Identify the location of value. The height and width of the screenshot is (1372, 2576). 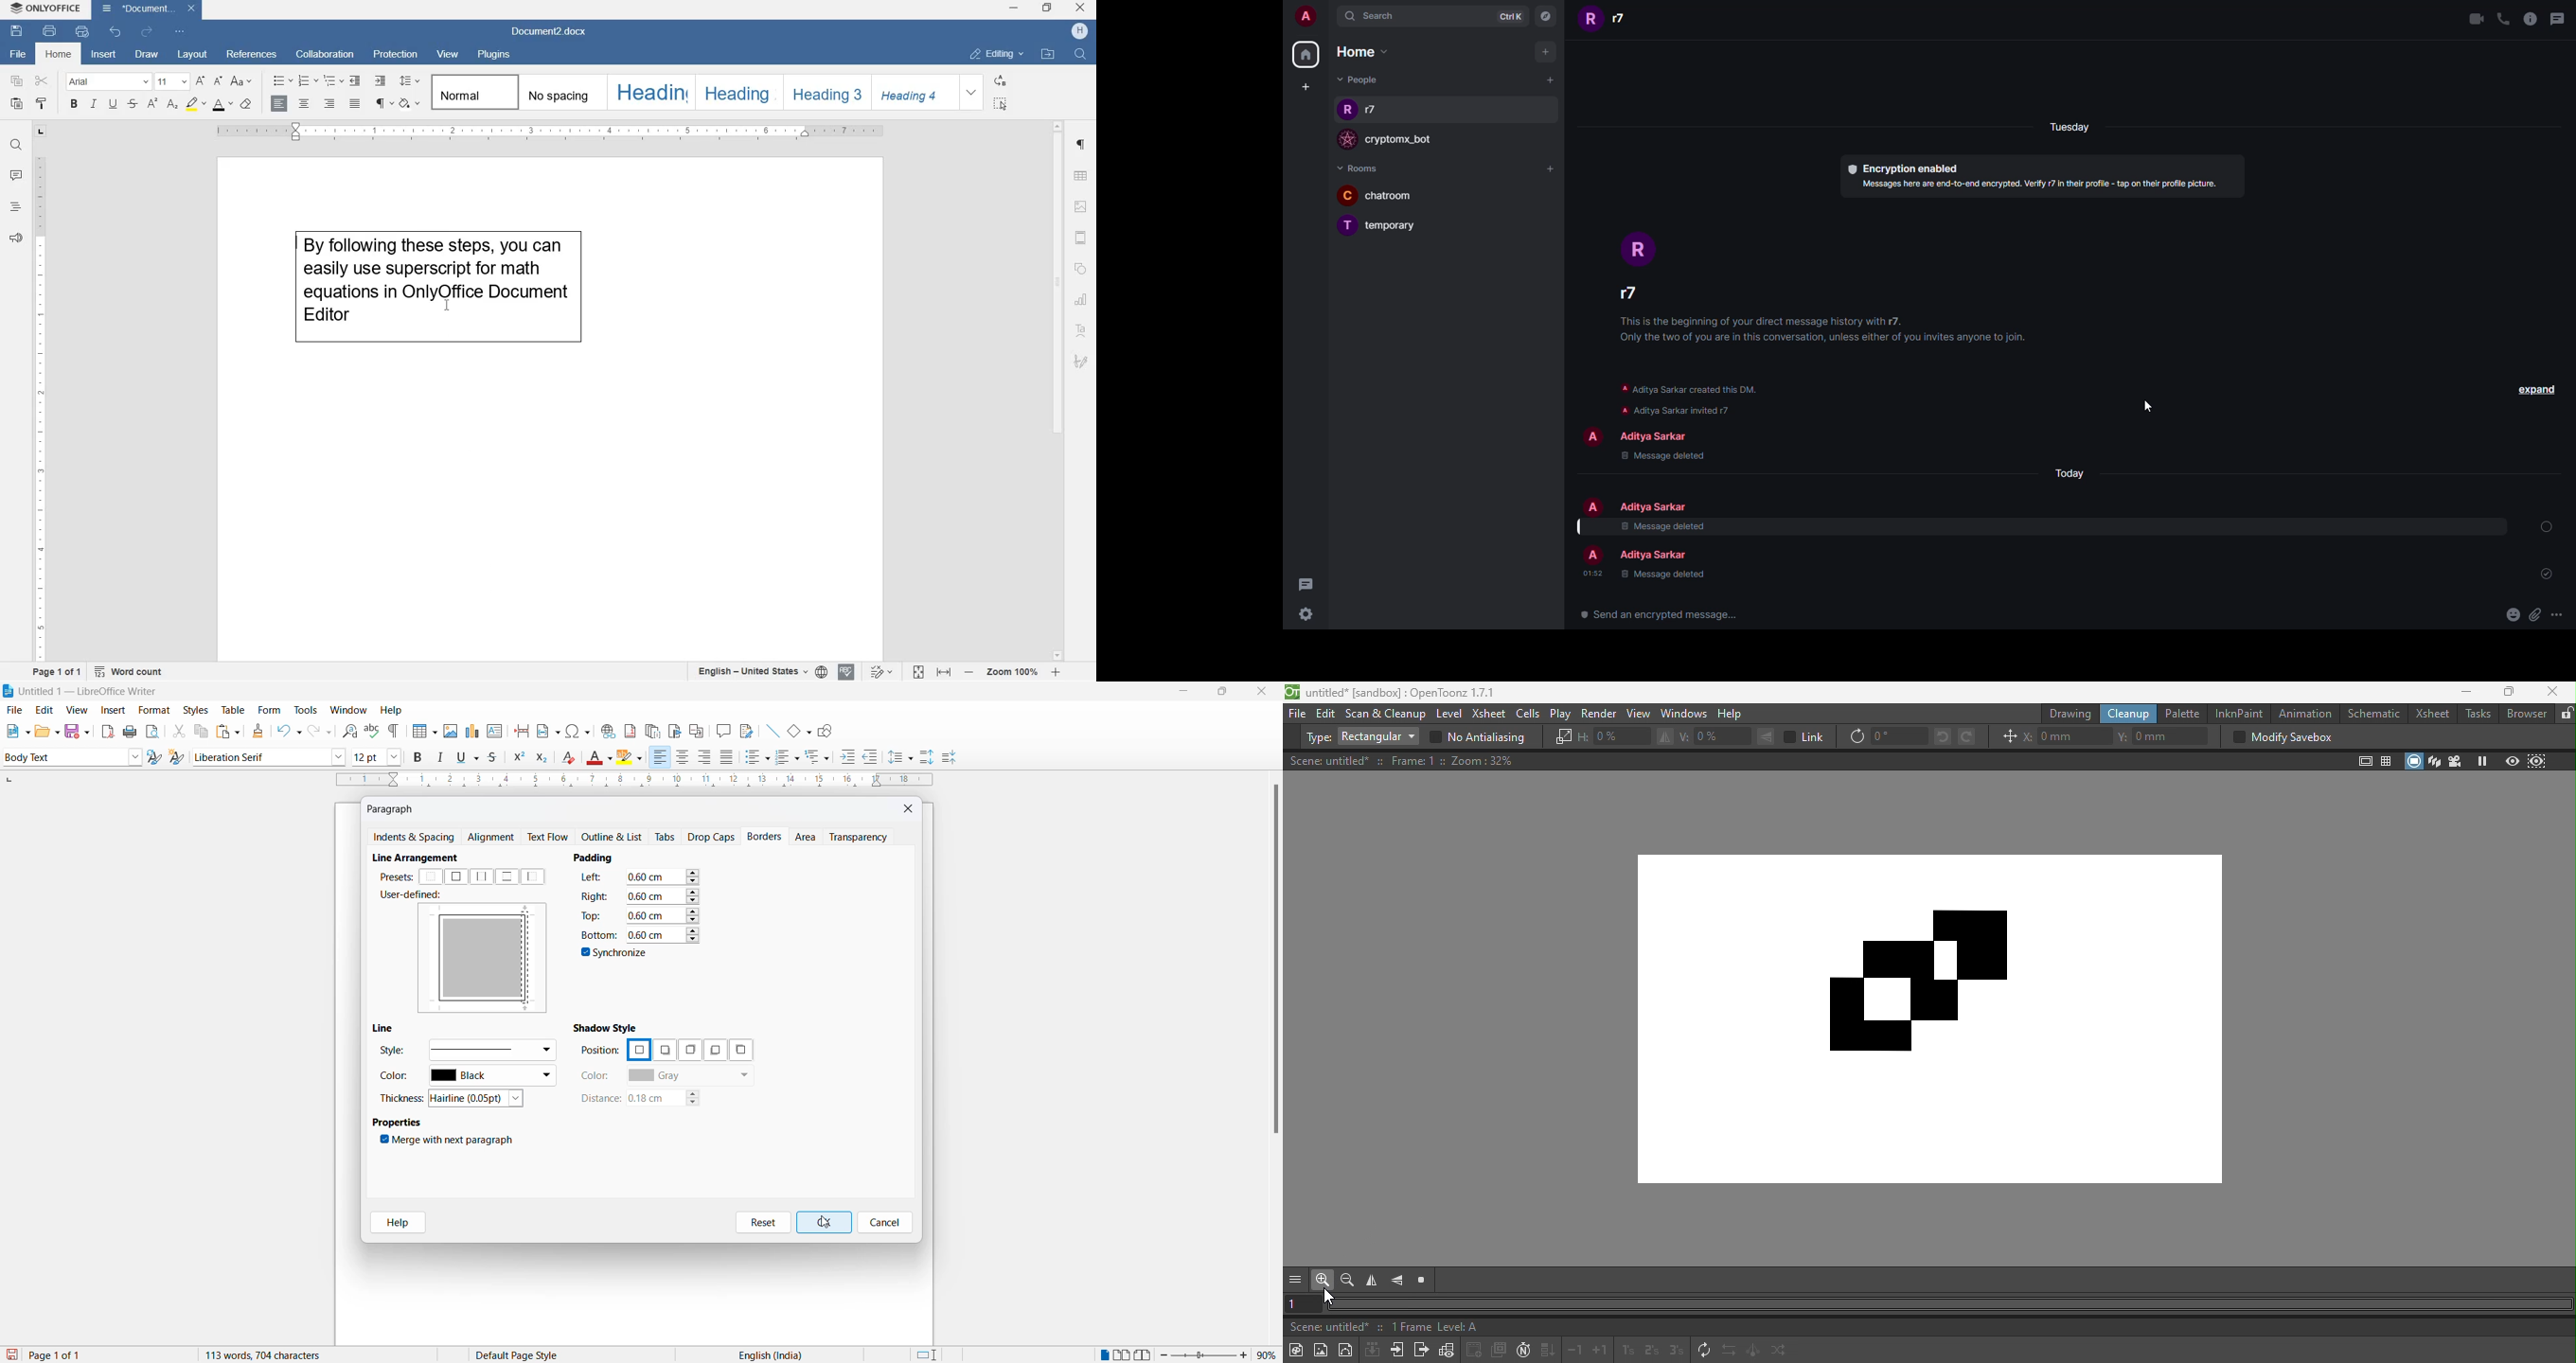
(662, 895).